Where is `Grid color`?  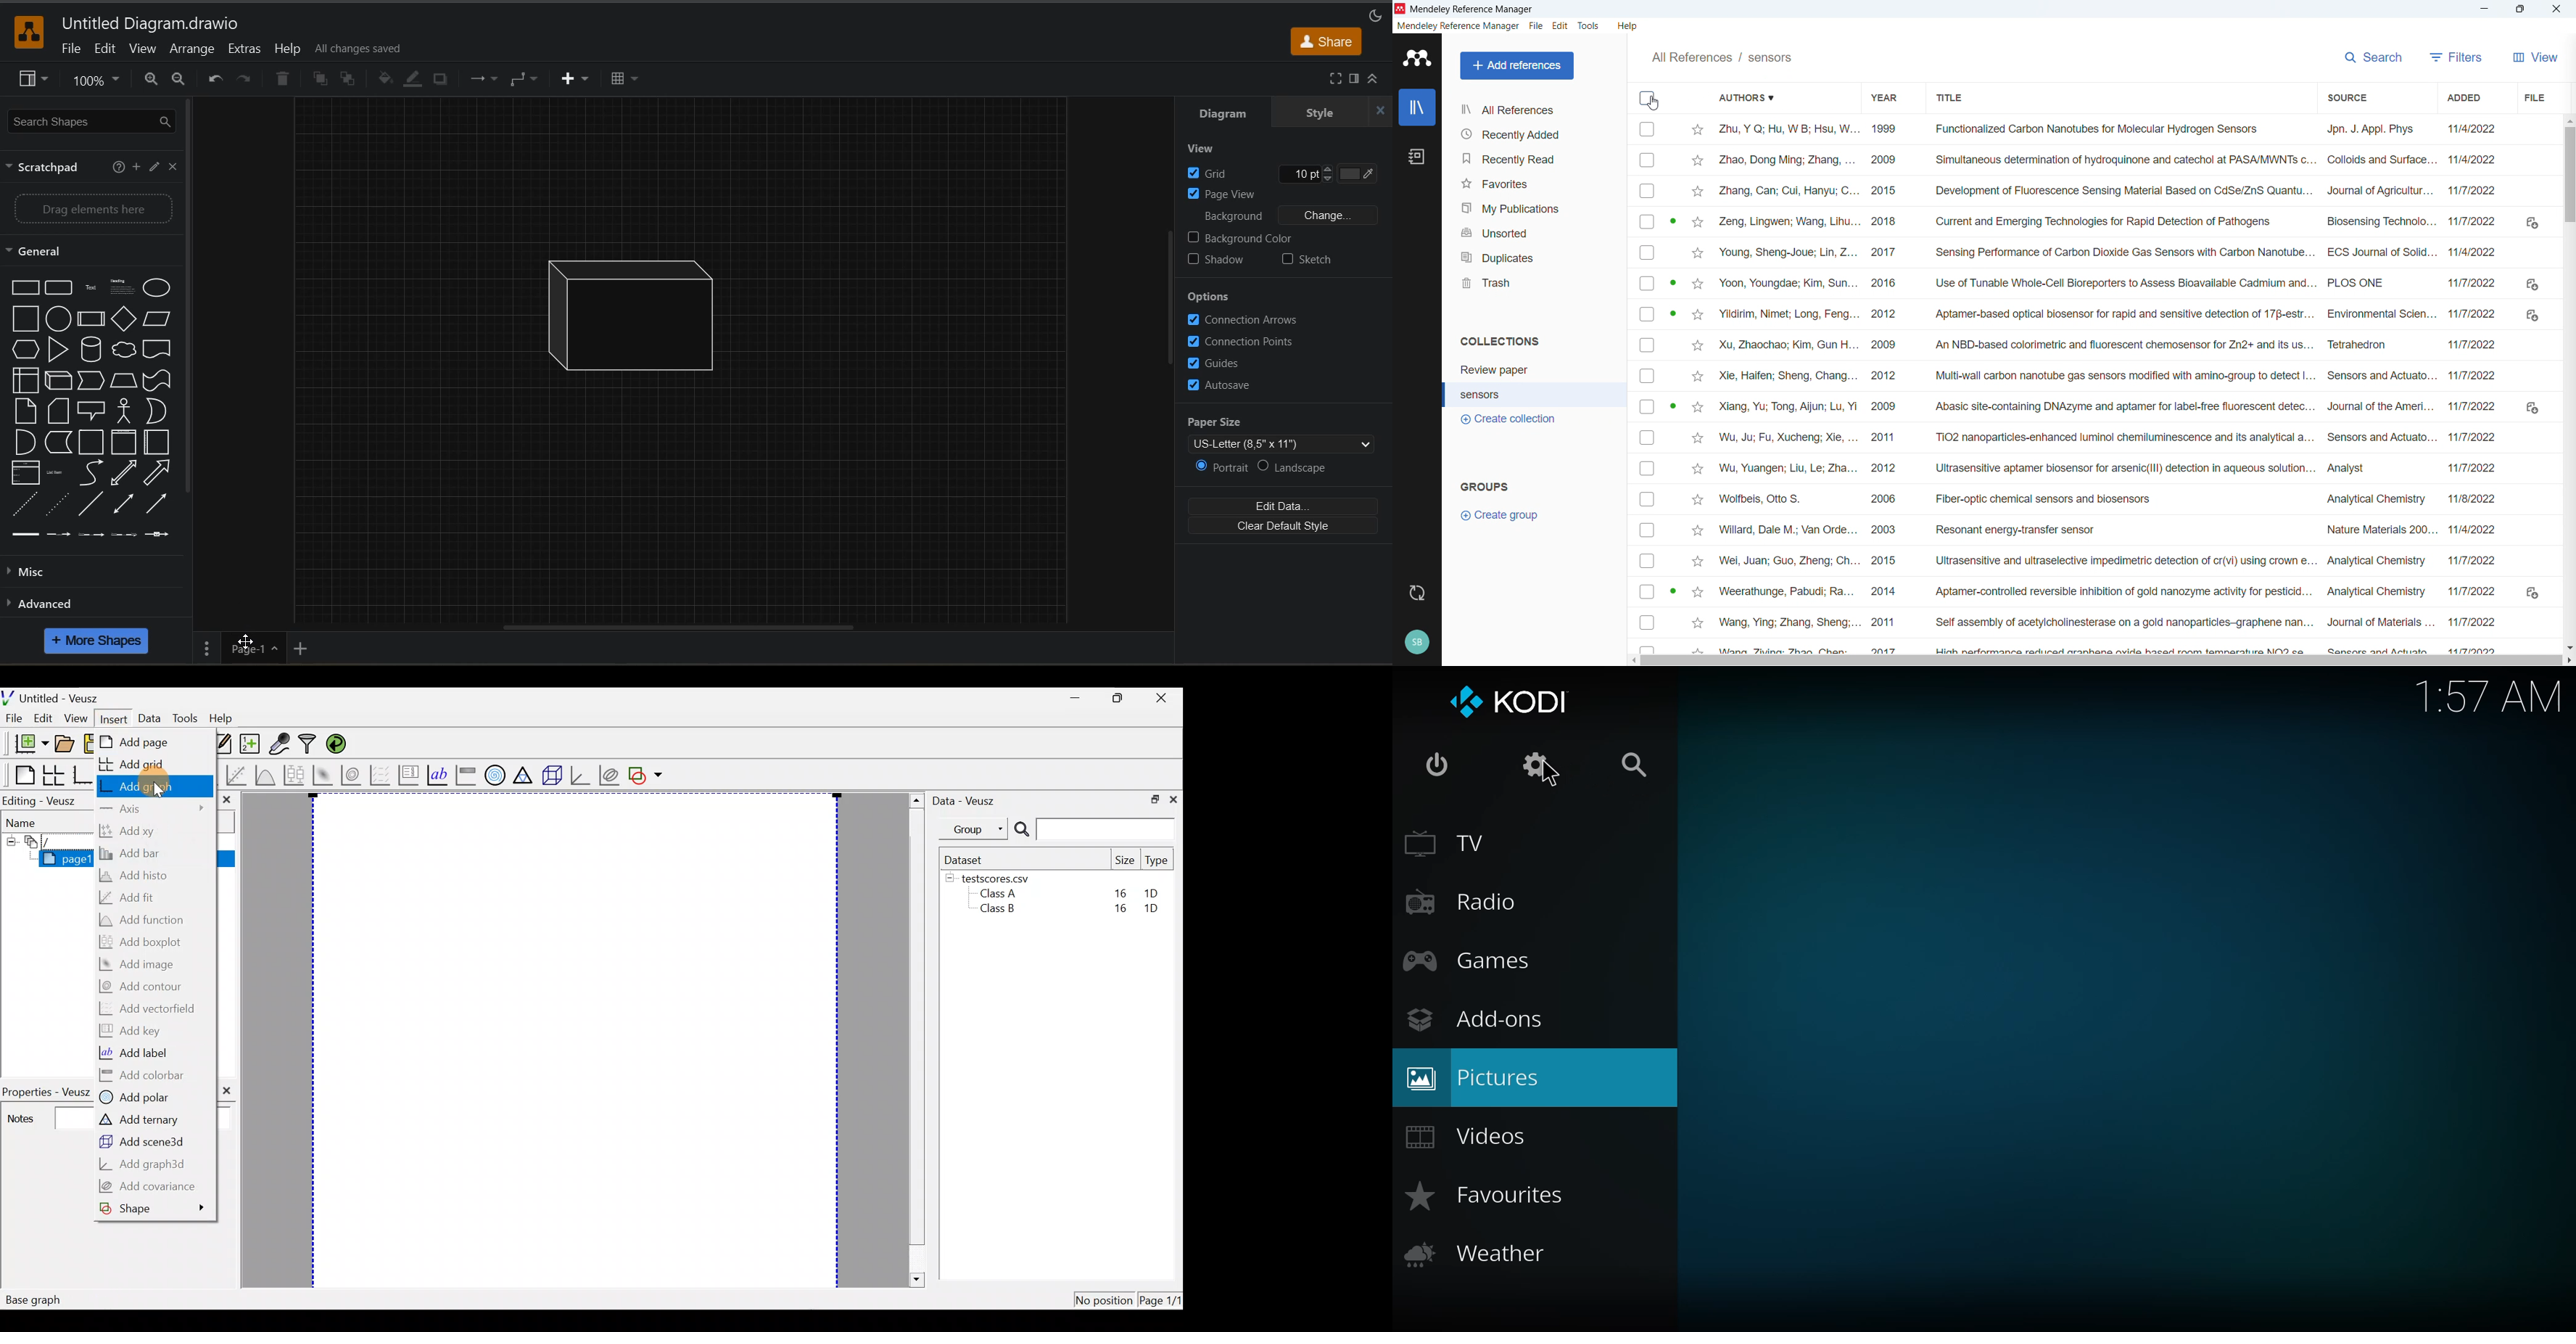
Grid color is located at coordinates (1347, 169).